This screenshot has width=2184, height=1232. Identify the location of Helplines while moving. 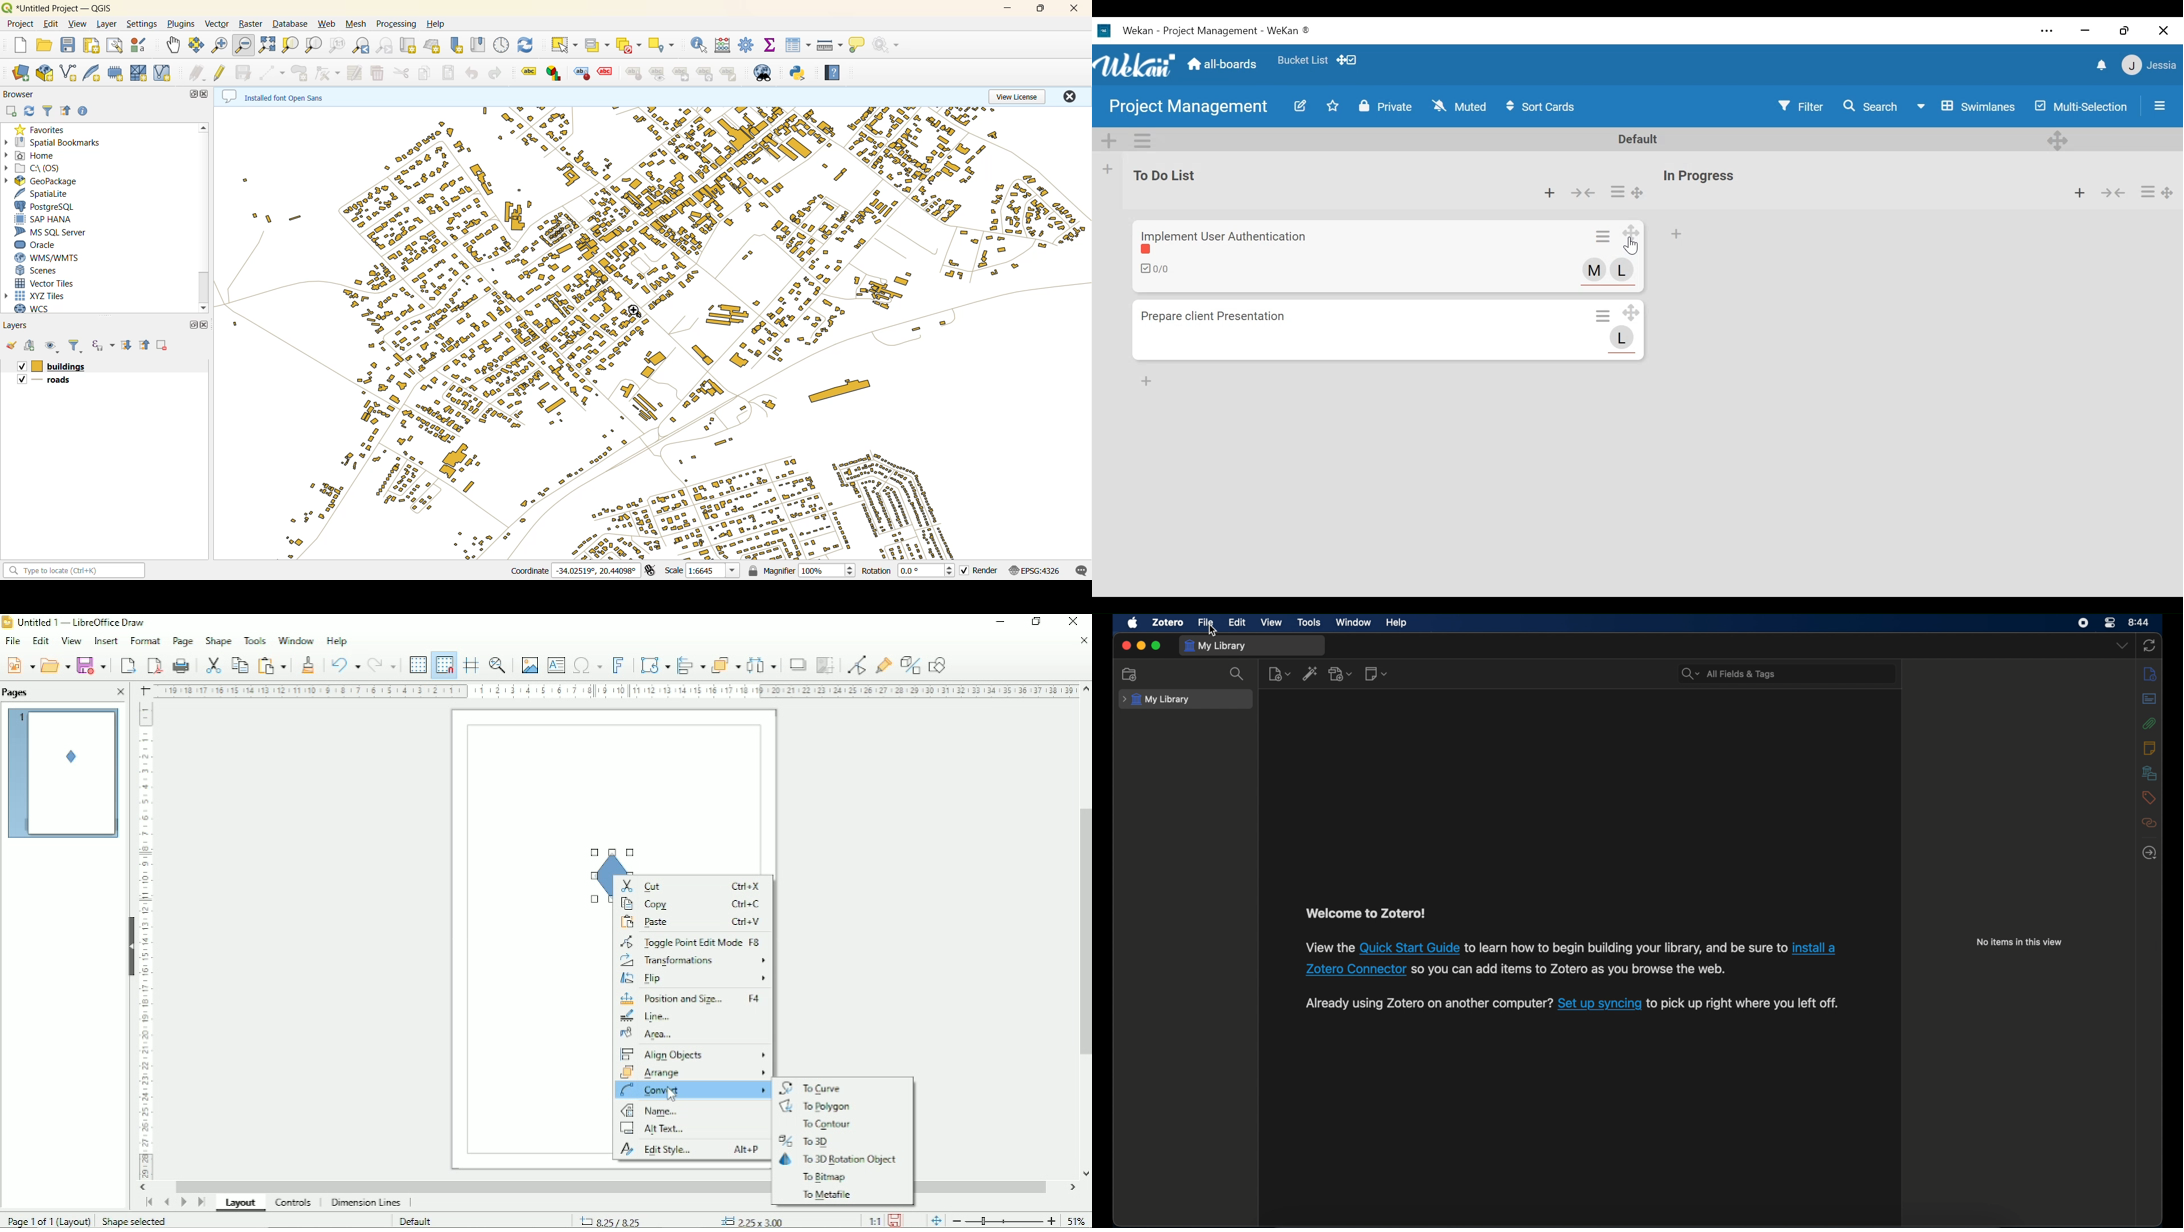
(470, 665).